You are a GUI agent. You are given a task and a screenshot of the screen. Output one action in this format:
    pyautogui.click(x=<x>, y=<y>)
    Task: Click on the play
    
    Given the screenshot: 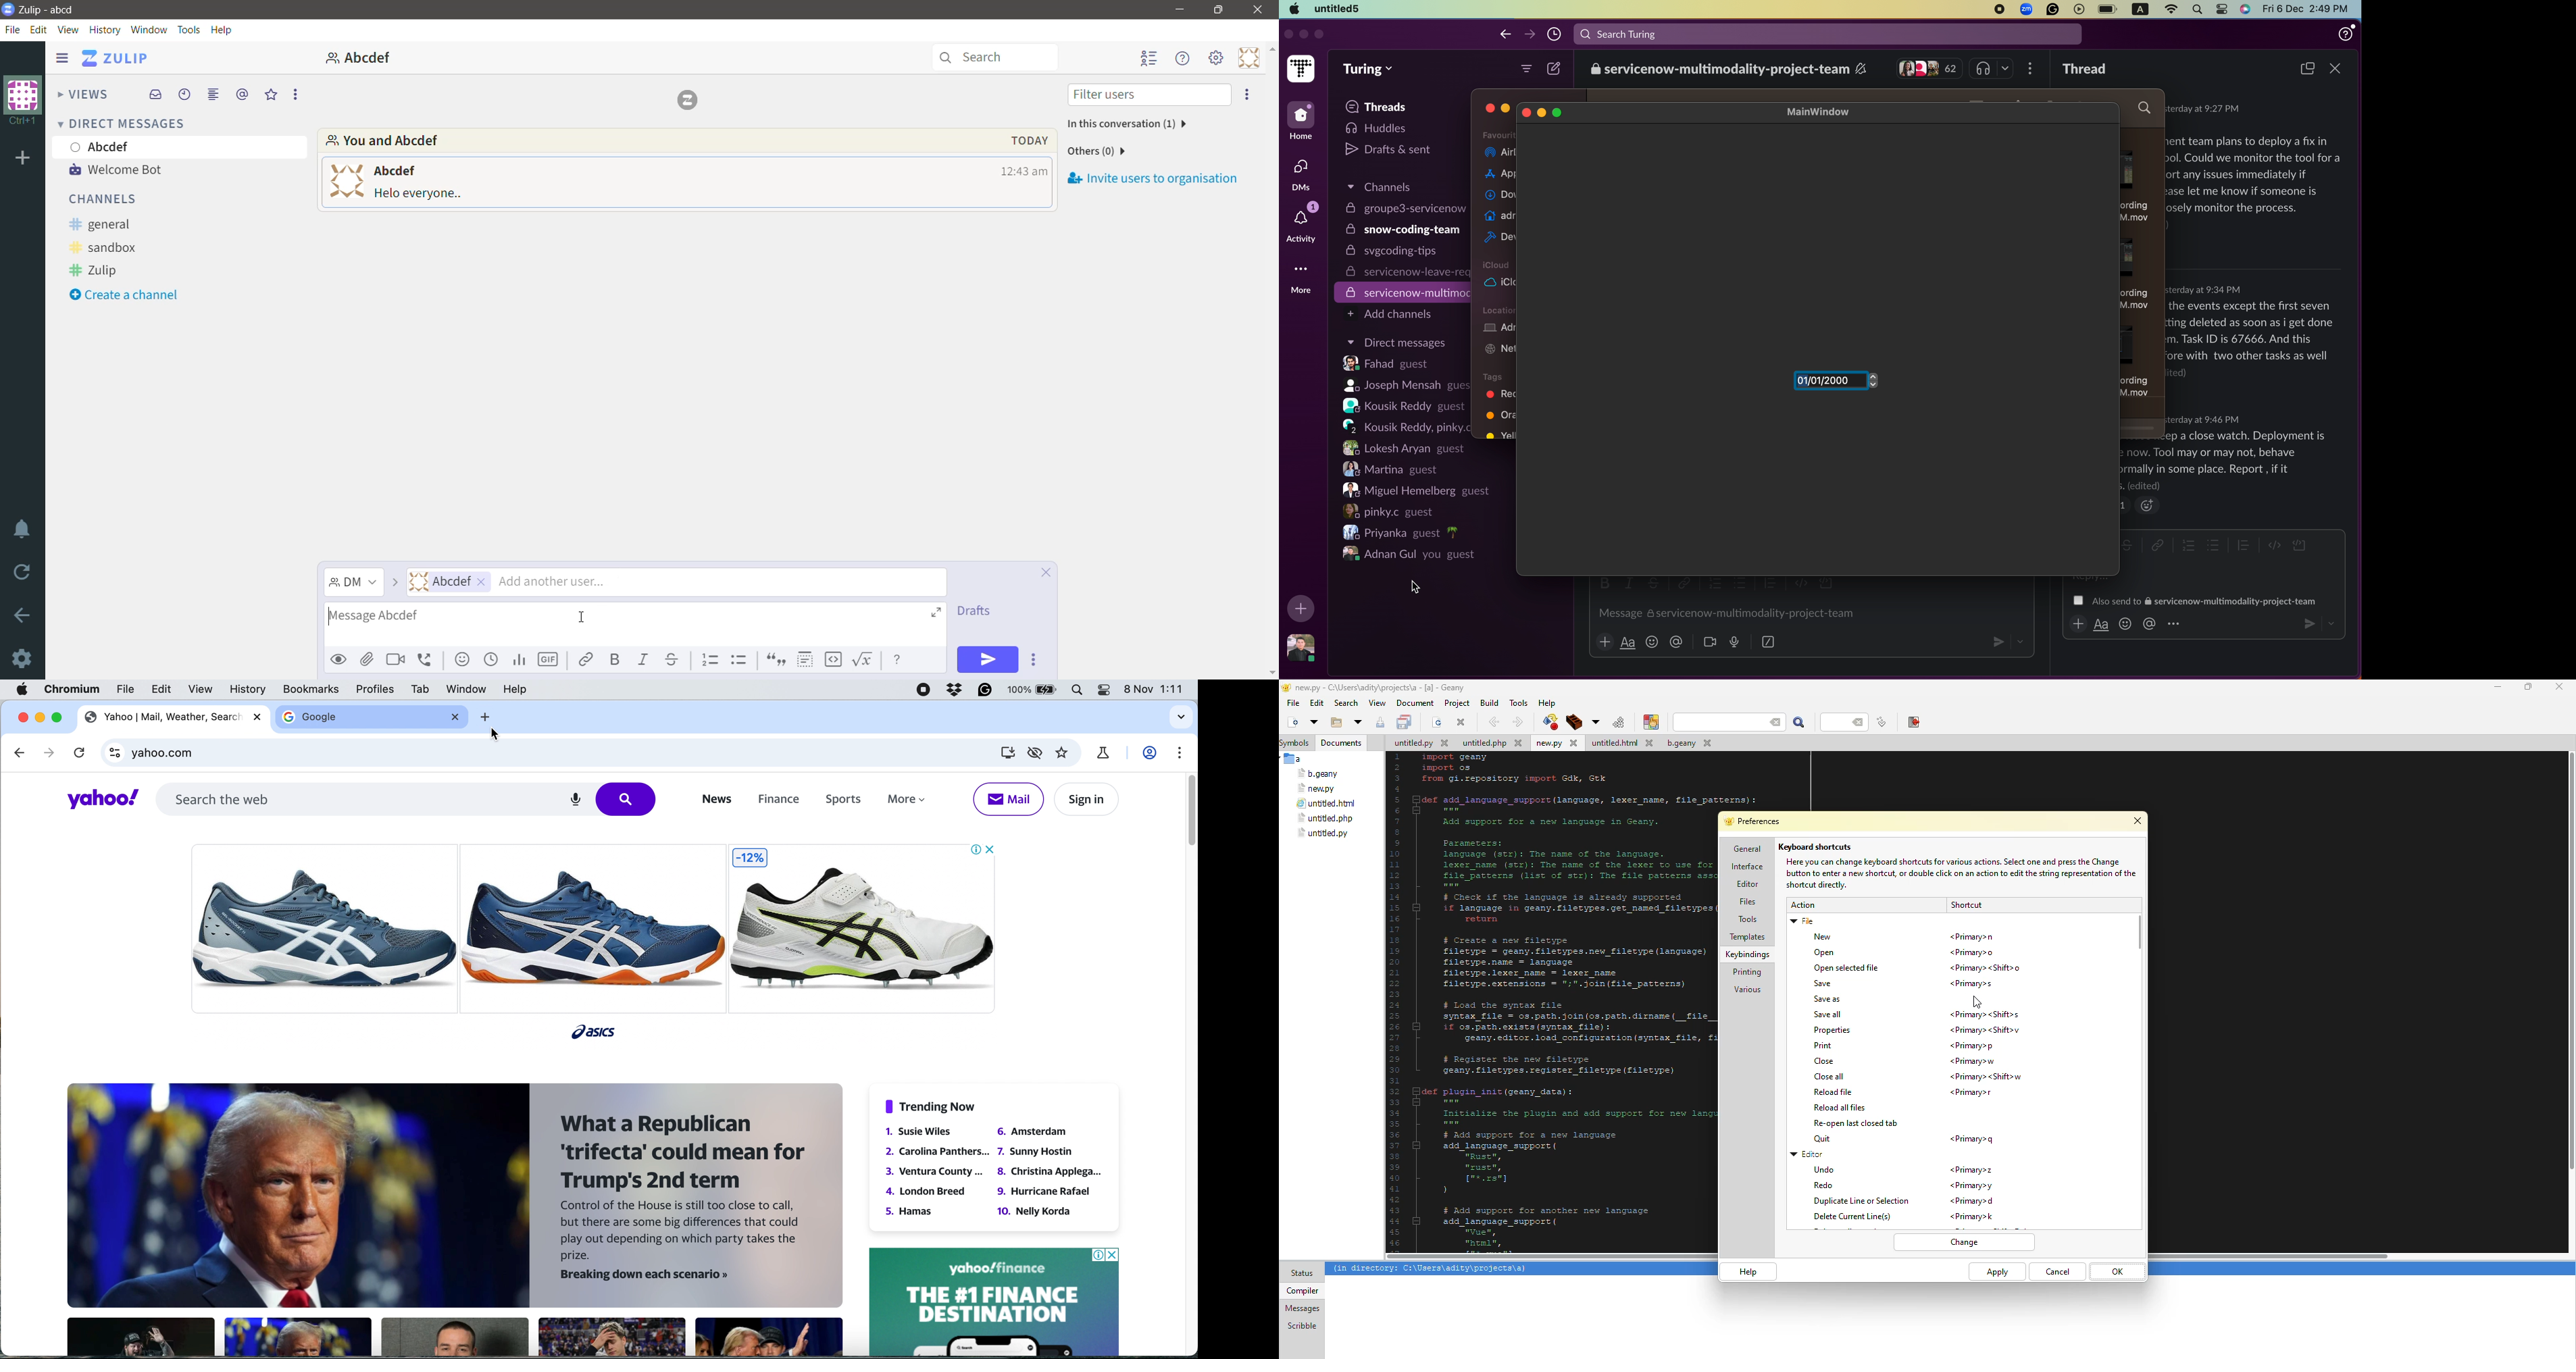 What is the action you would take?
    pyautogui.click(x=2079, y=9)
    